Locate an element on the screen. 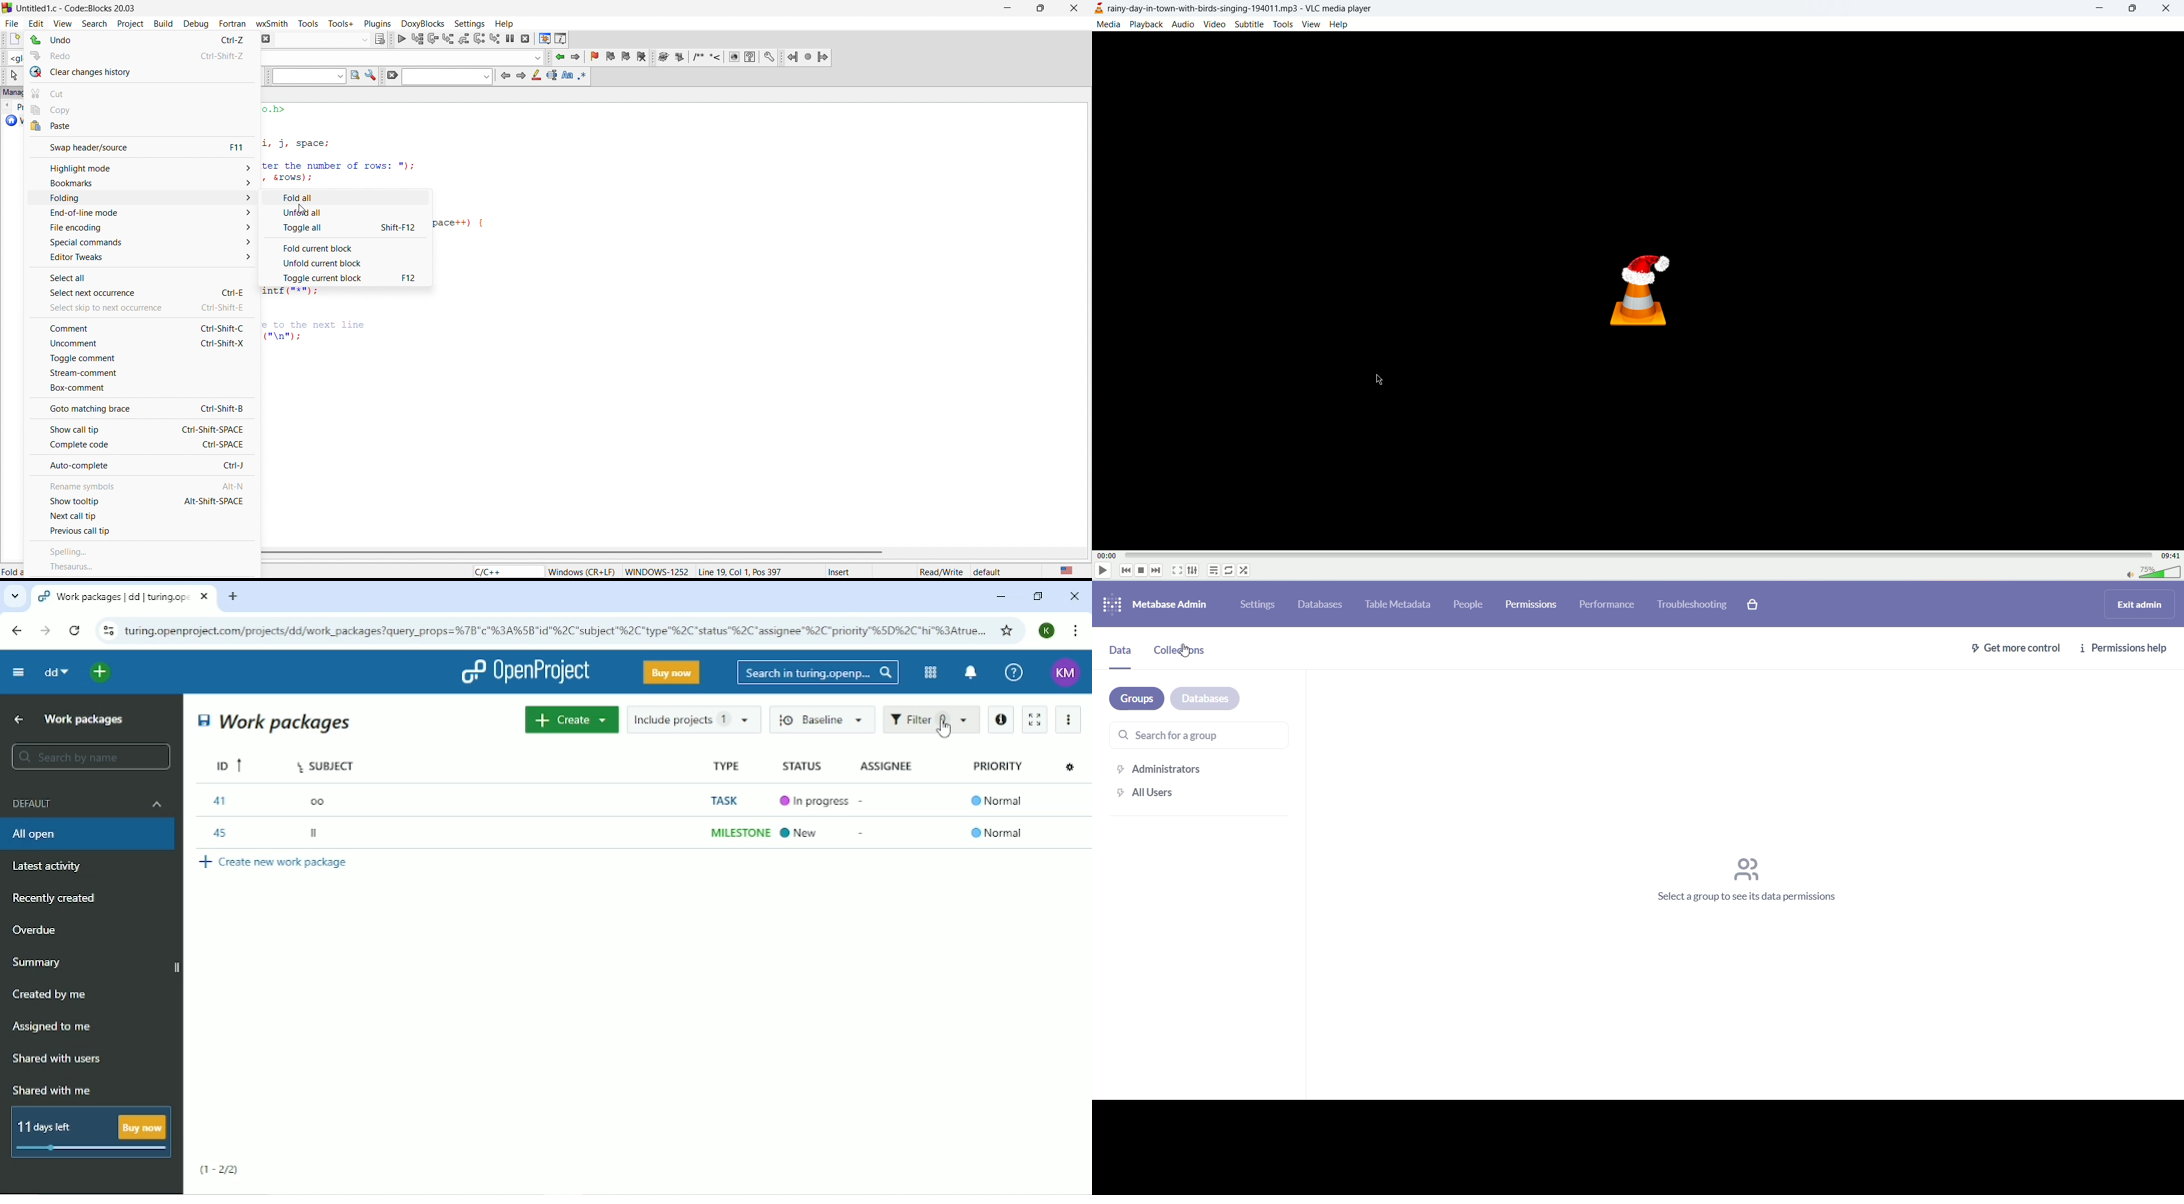 Image resolution: width=2184 pixels, height=1204 pixels. Account is located at coordinates (1066, 673).